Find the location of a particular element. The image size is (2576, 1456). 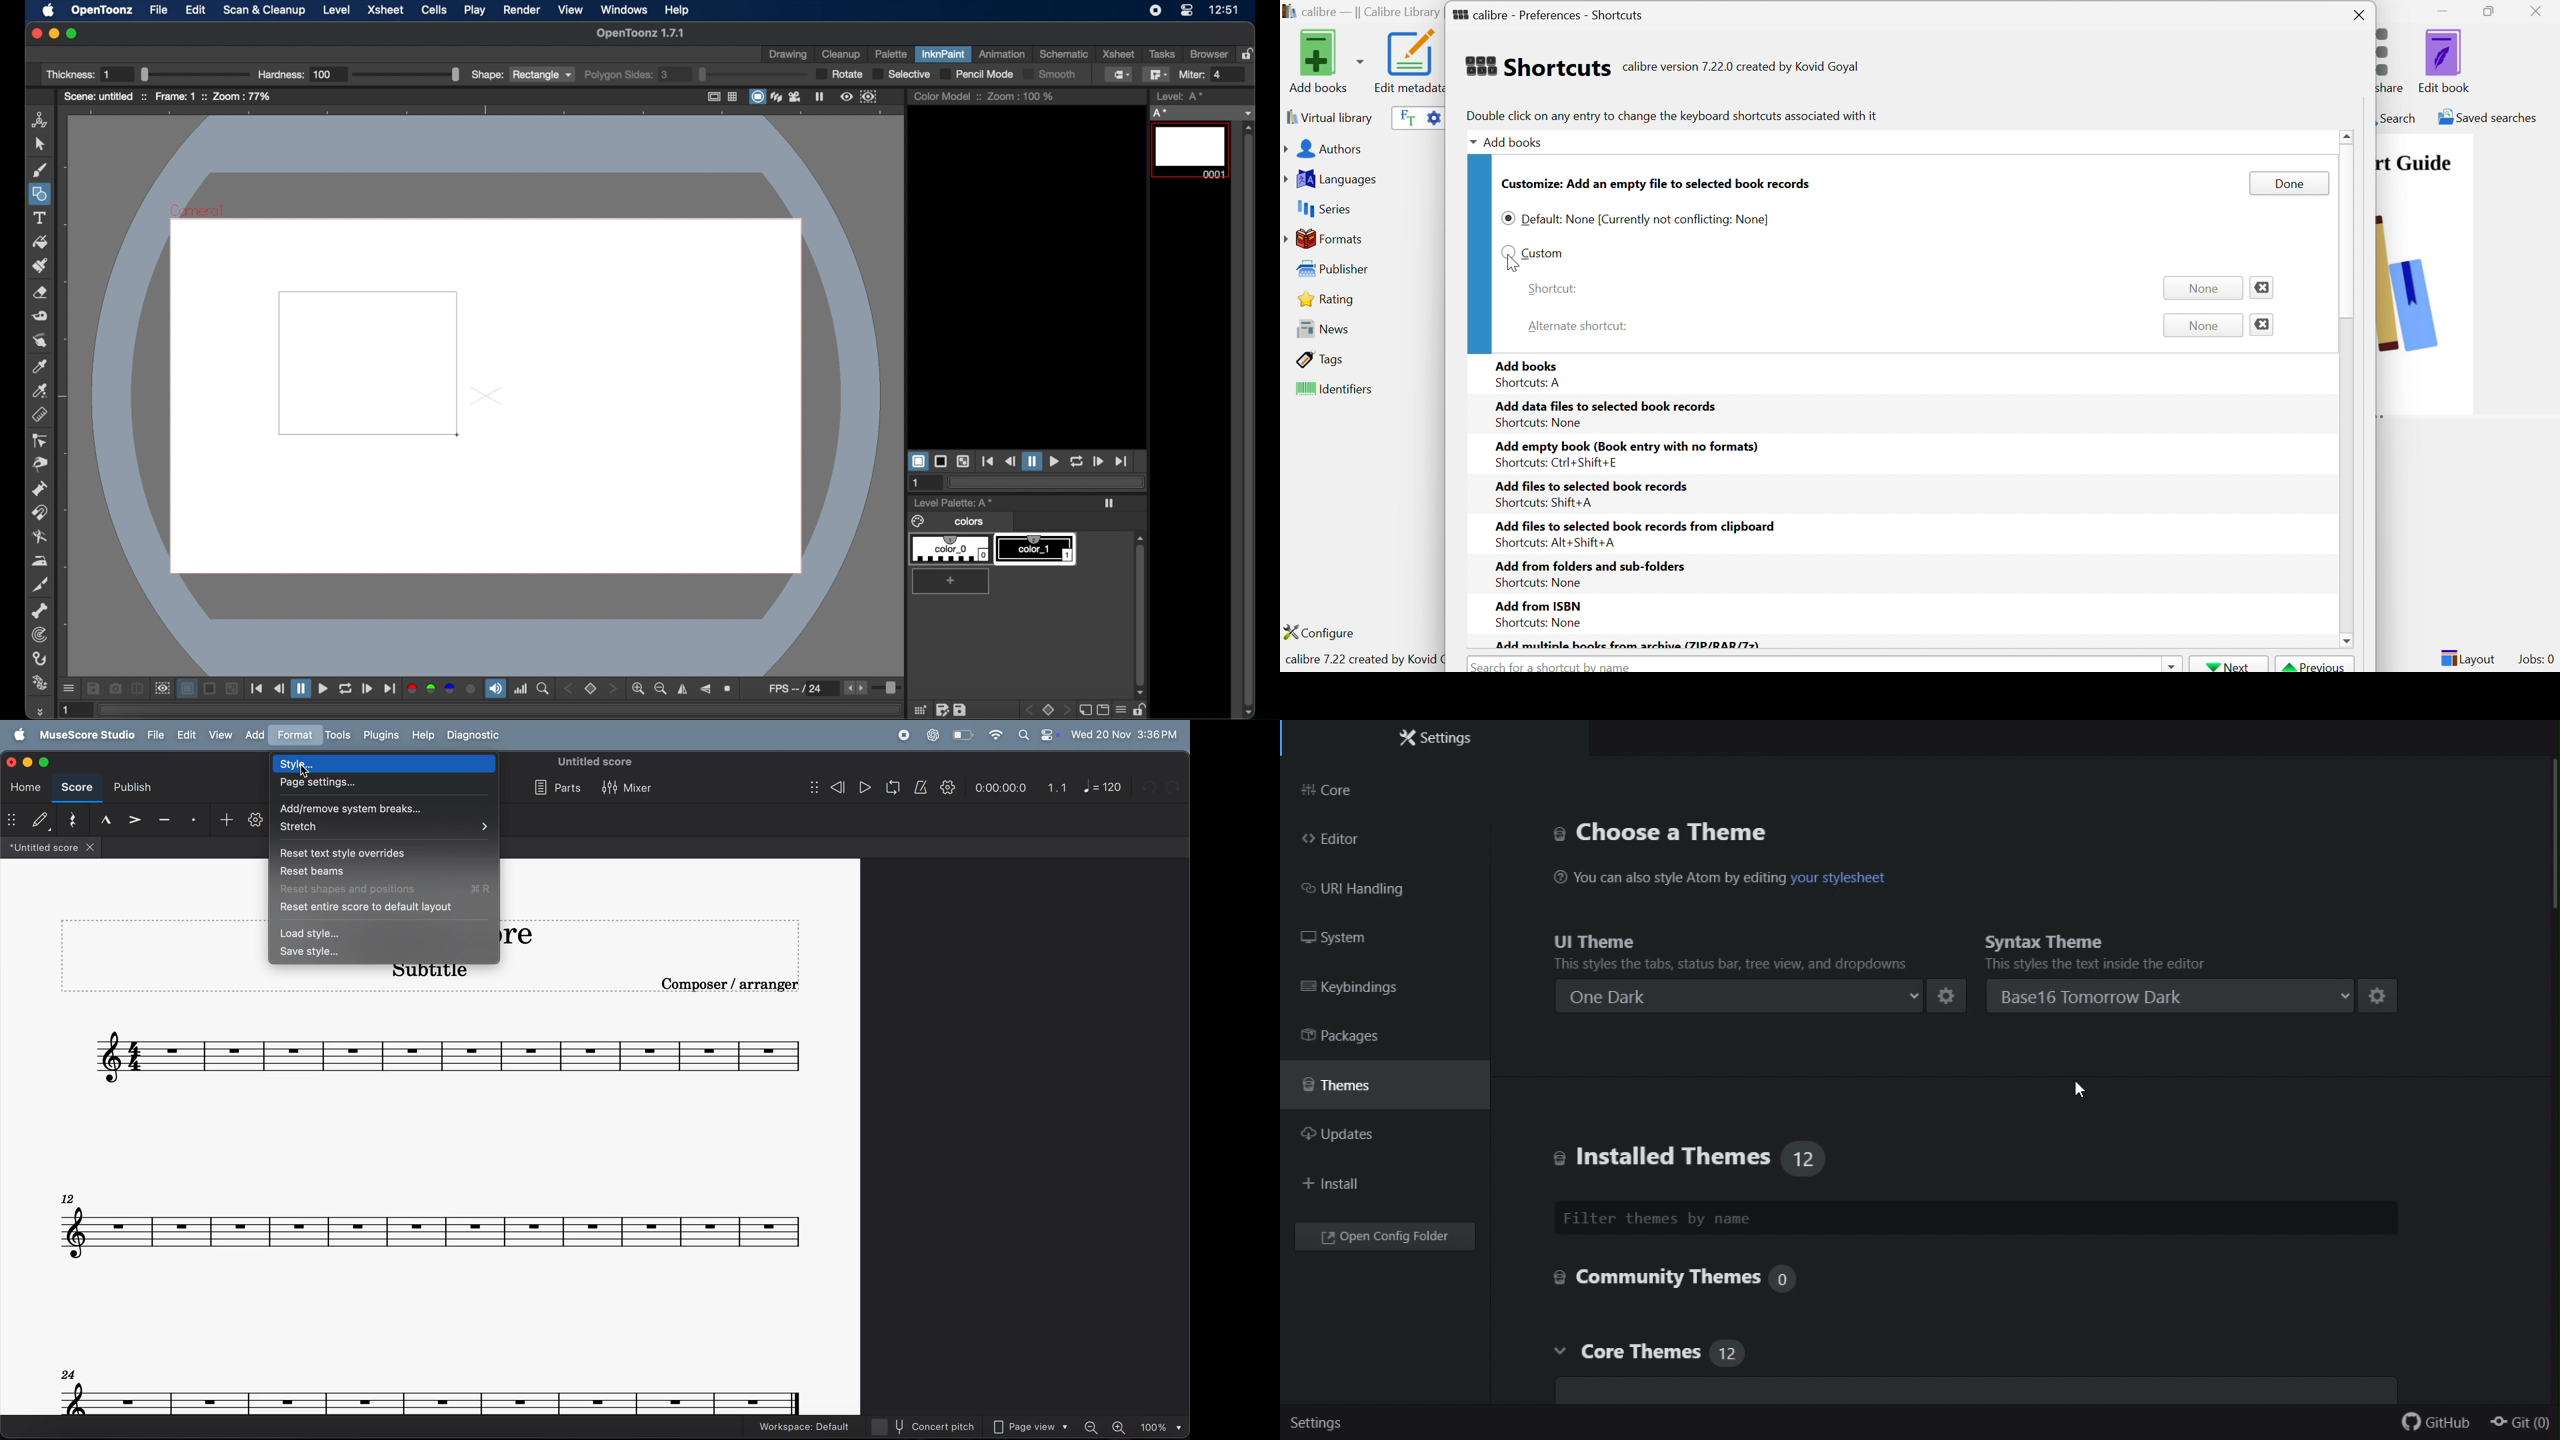

add and remove system breaks is located at coordinates (383, 809).